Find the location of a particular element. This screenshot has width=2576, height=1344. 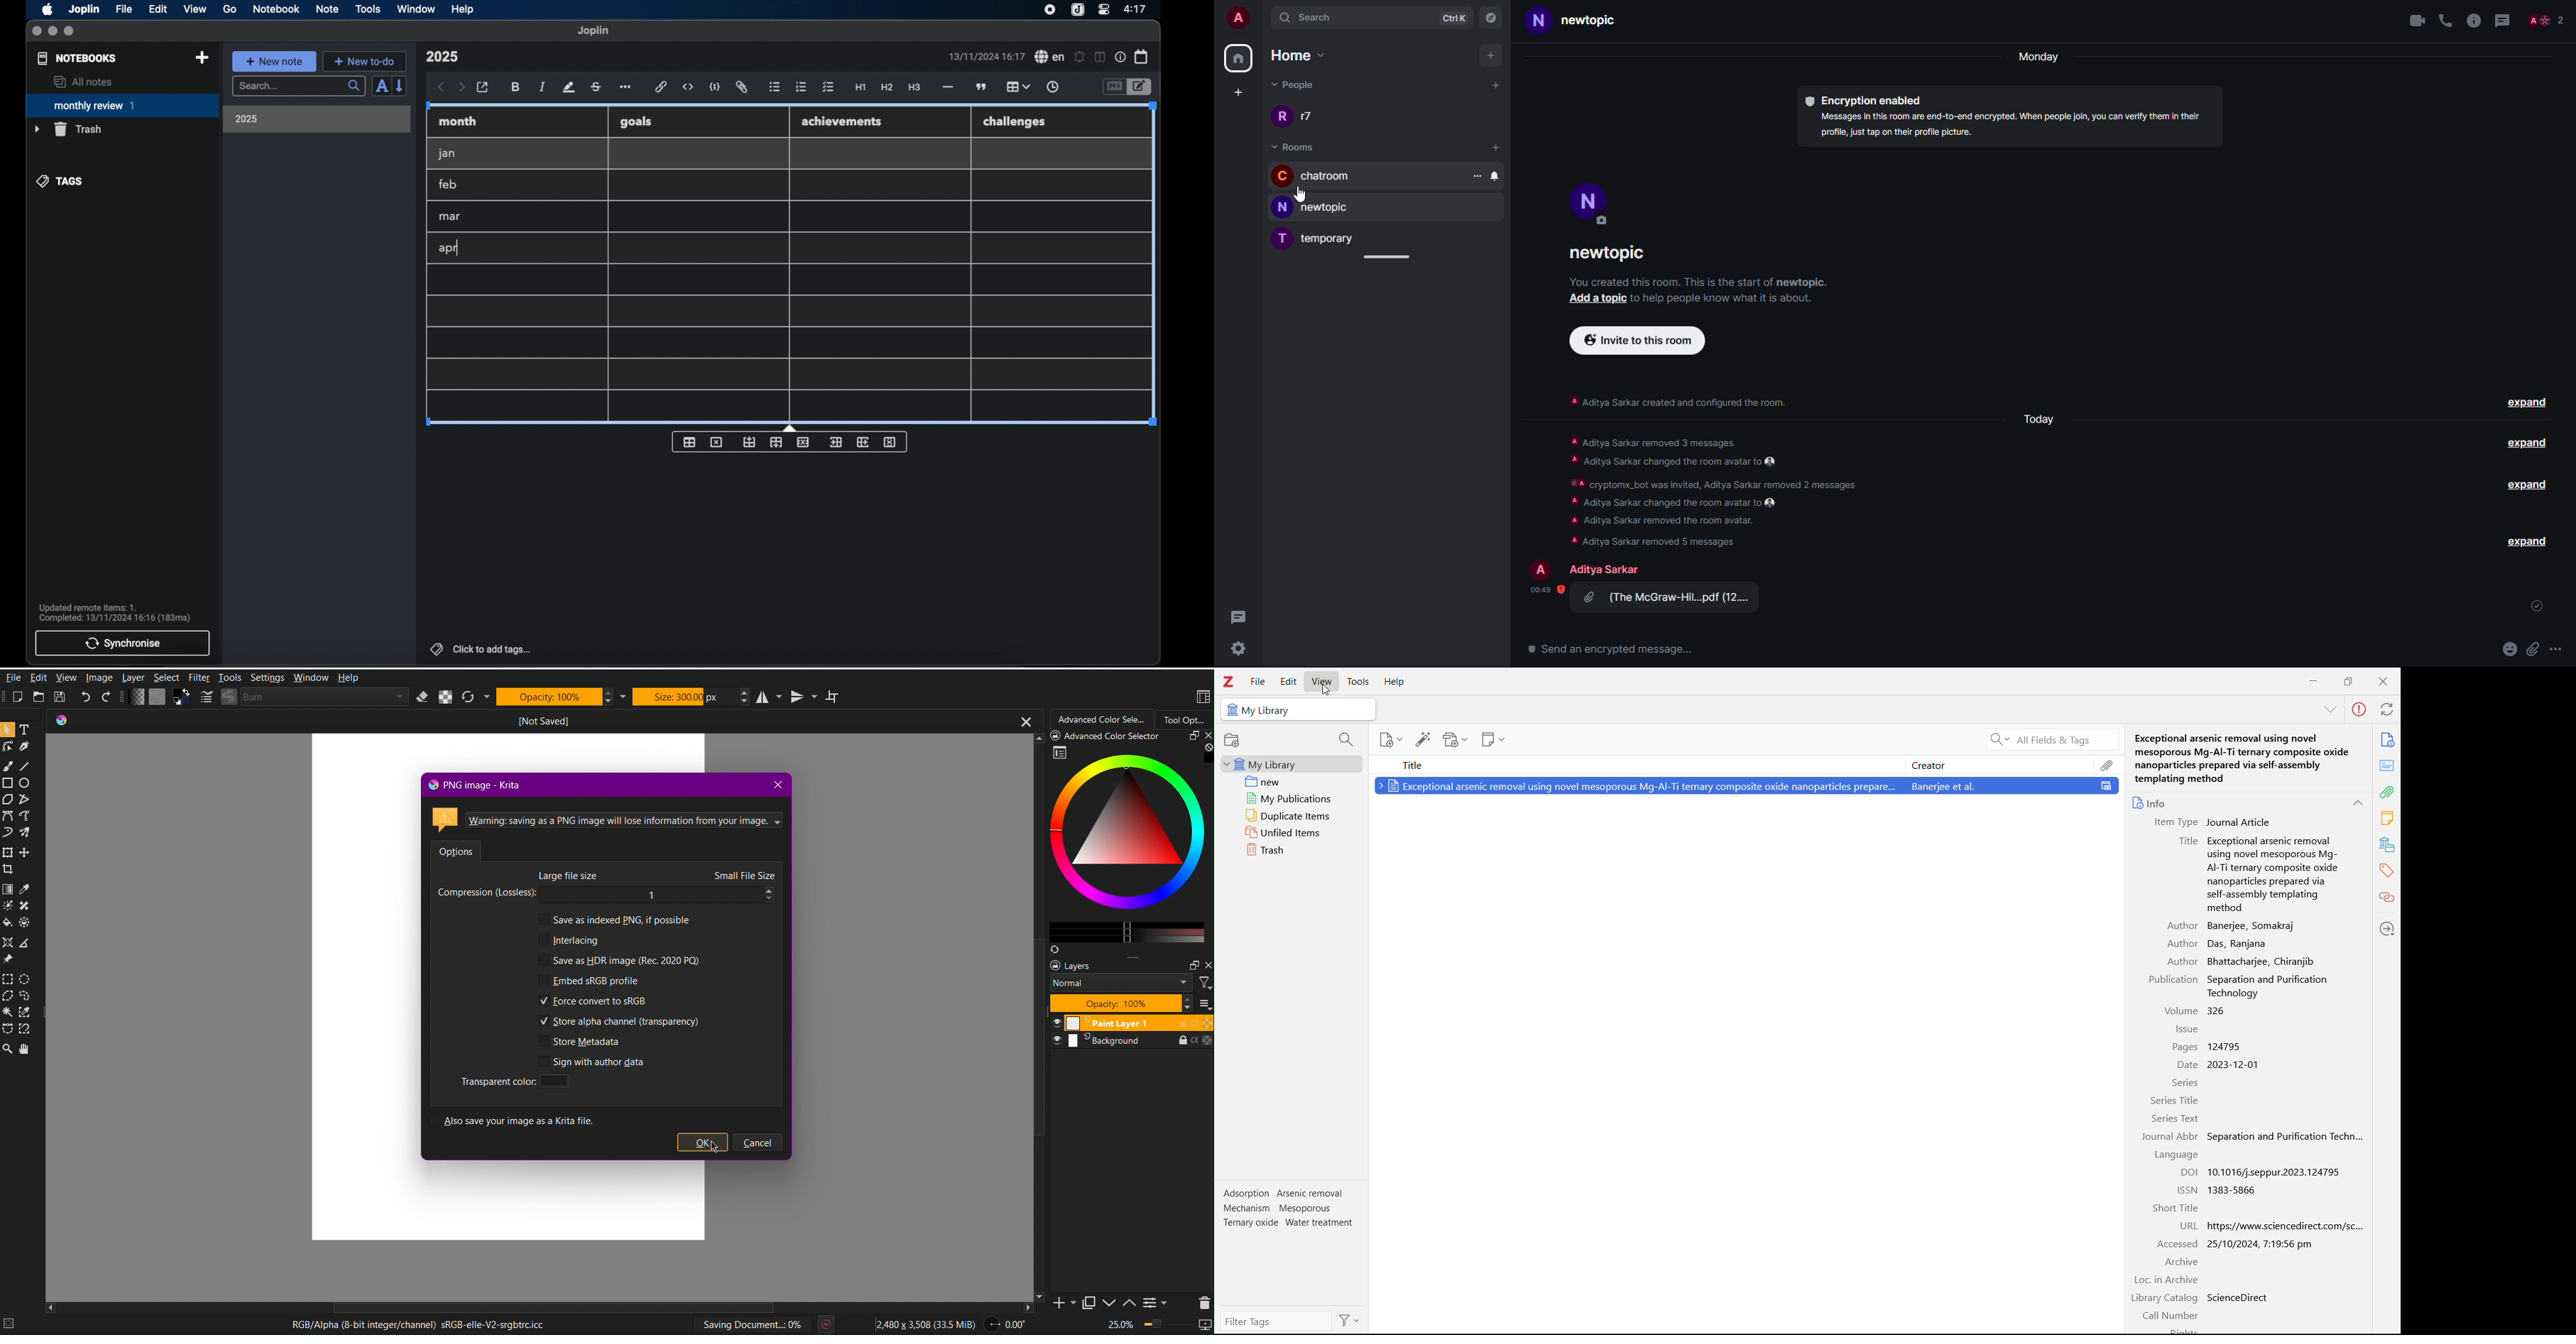

code is located at coordinates (715, 88).